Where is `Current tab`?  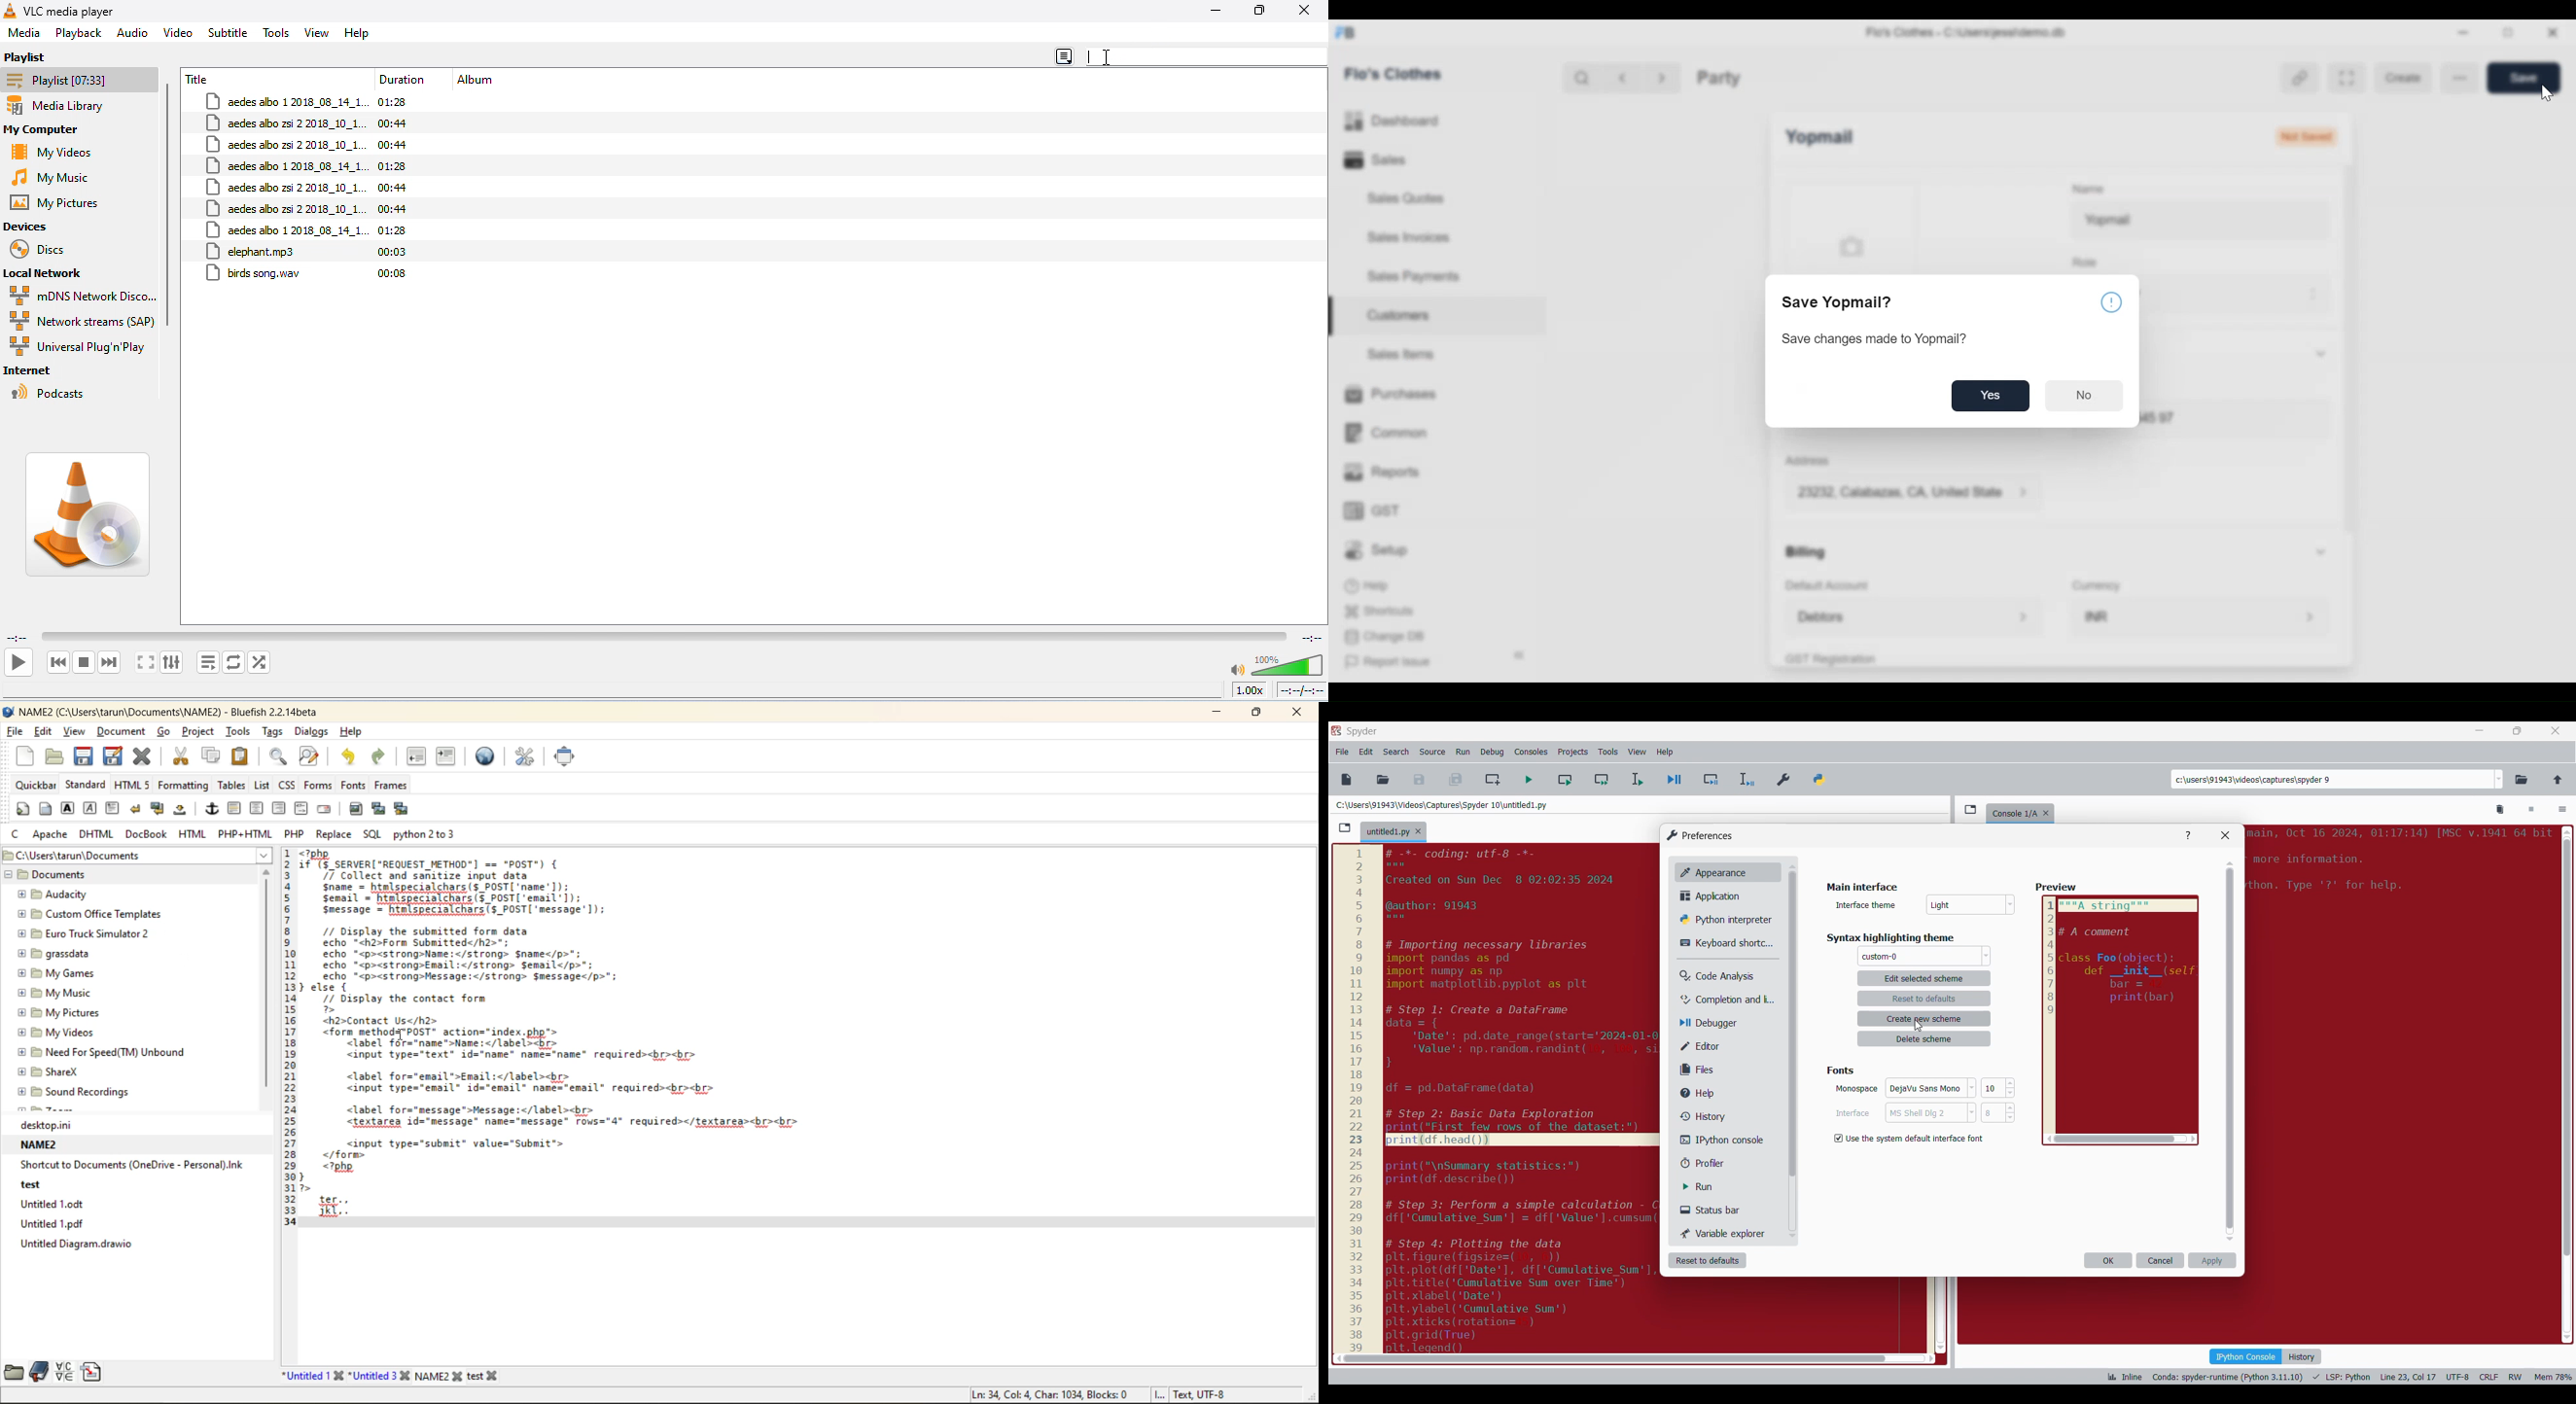 Current tab is located at coordinates (1388, 833).